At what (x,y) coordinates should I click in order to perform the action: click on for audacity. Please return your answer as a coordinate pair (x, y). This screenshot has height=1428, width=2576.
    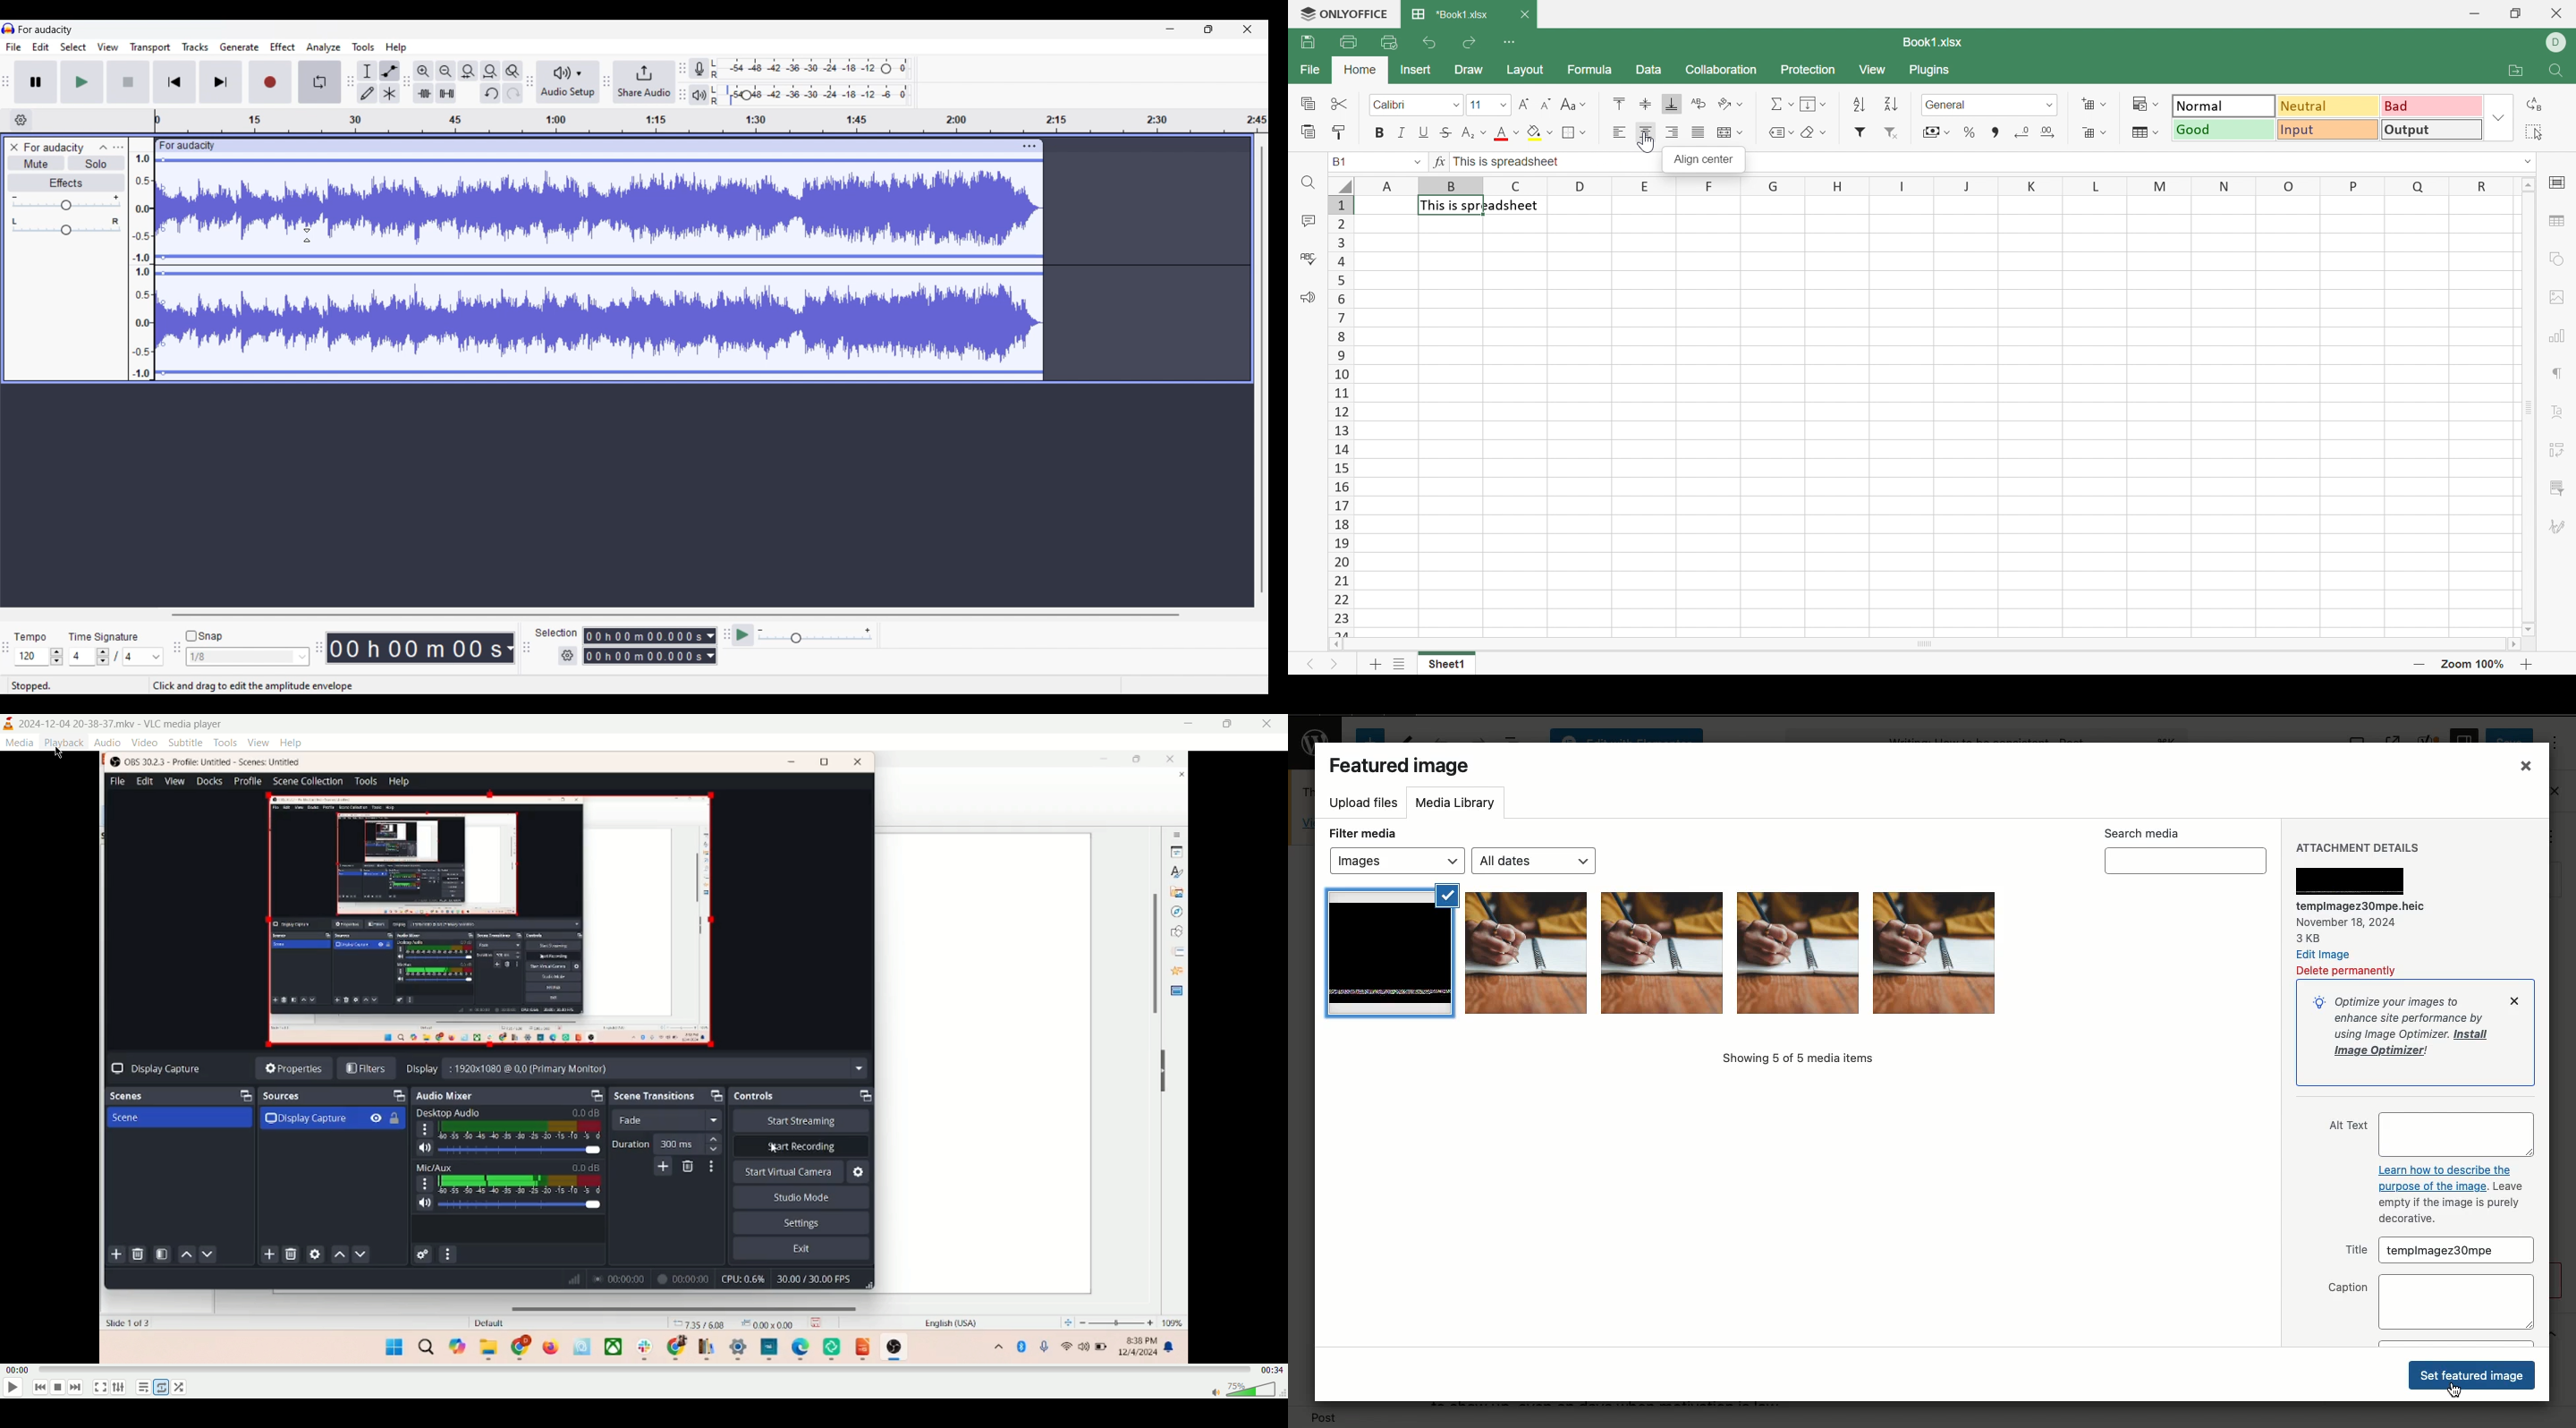
    Looking at the image, I should click on (188, 146).